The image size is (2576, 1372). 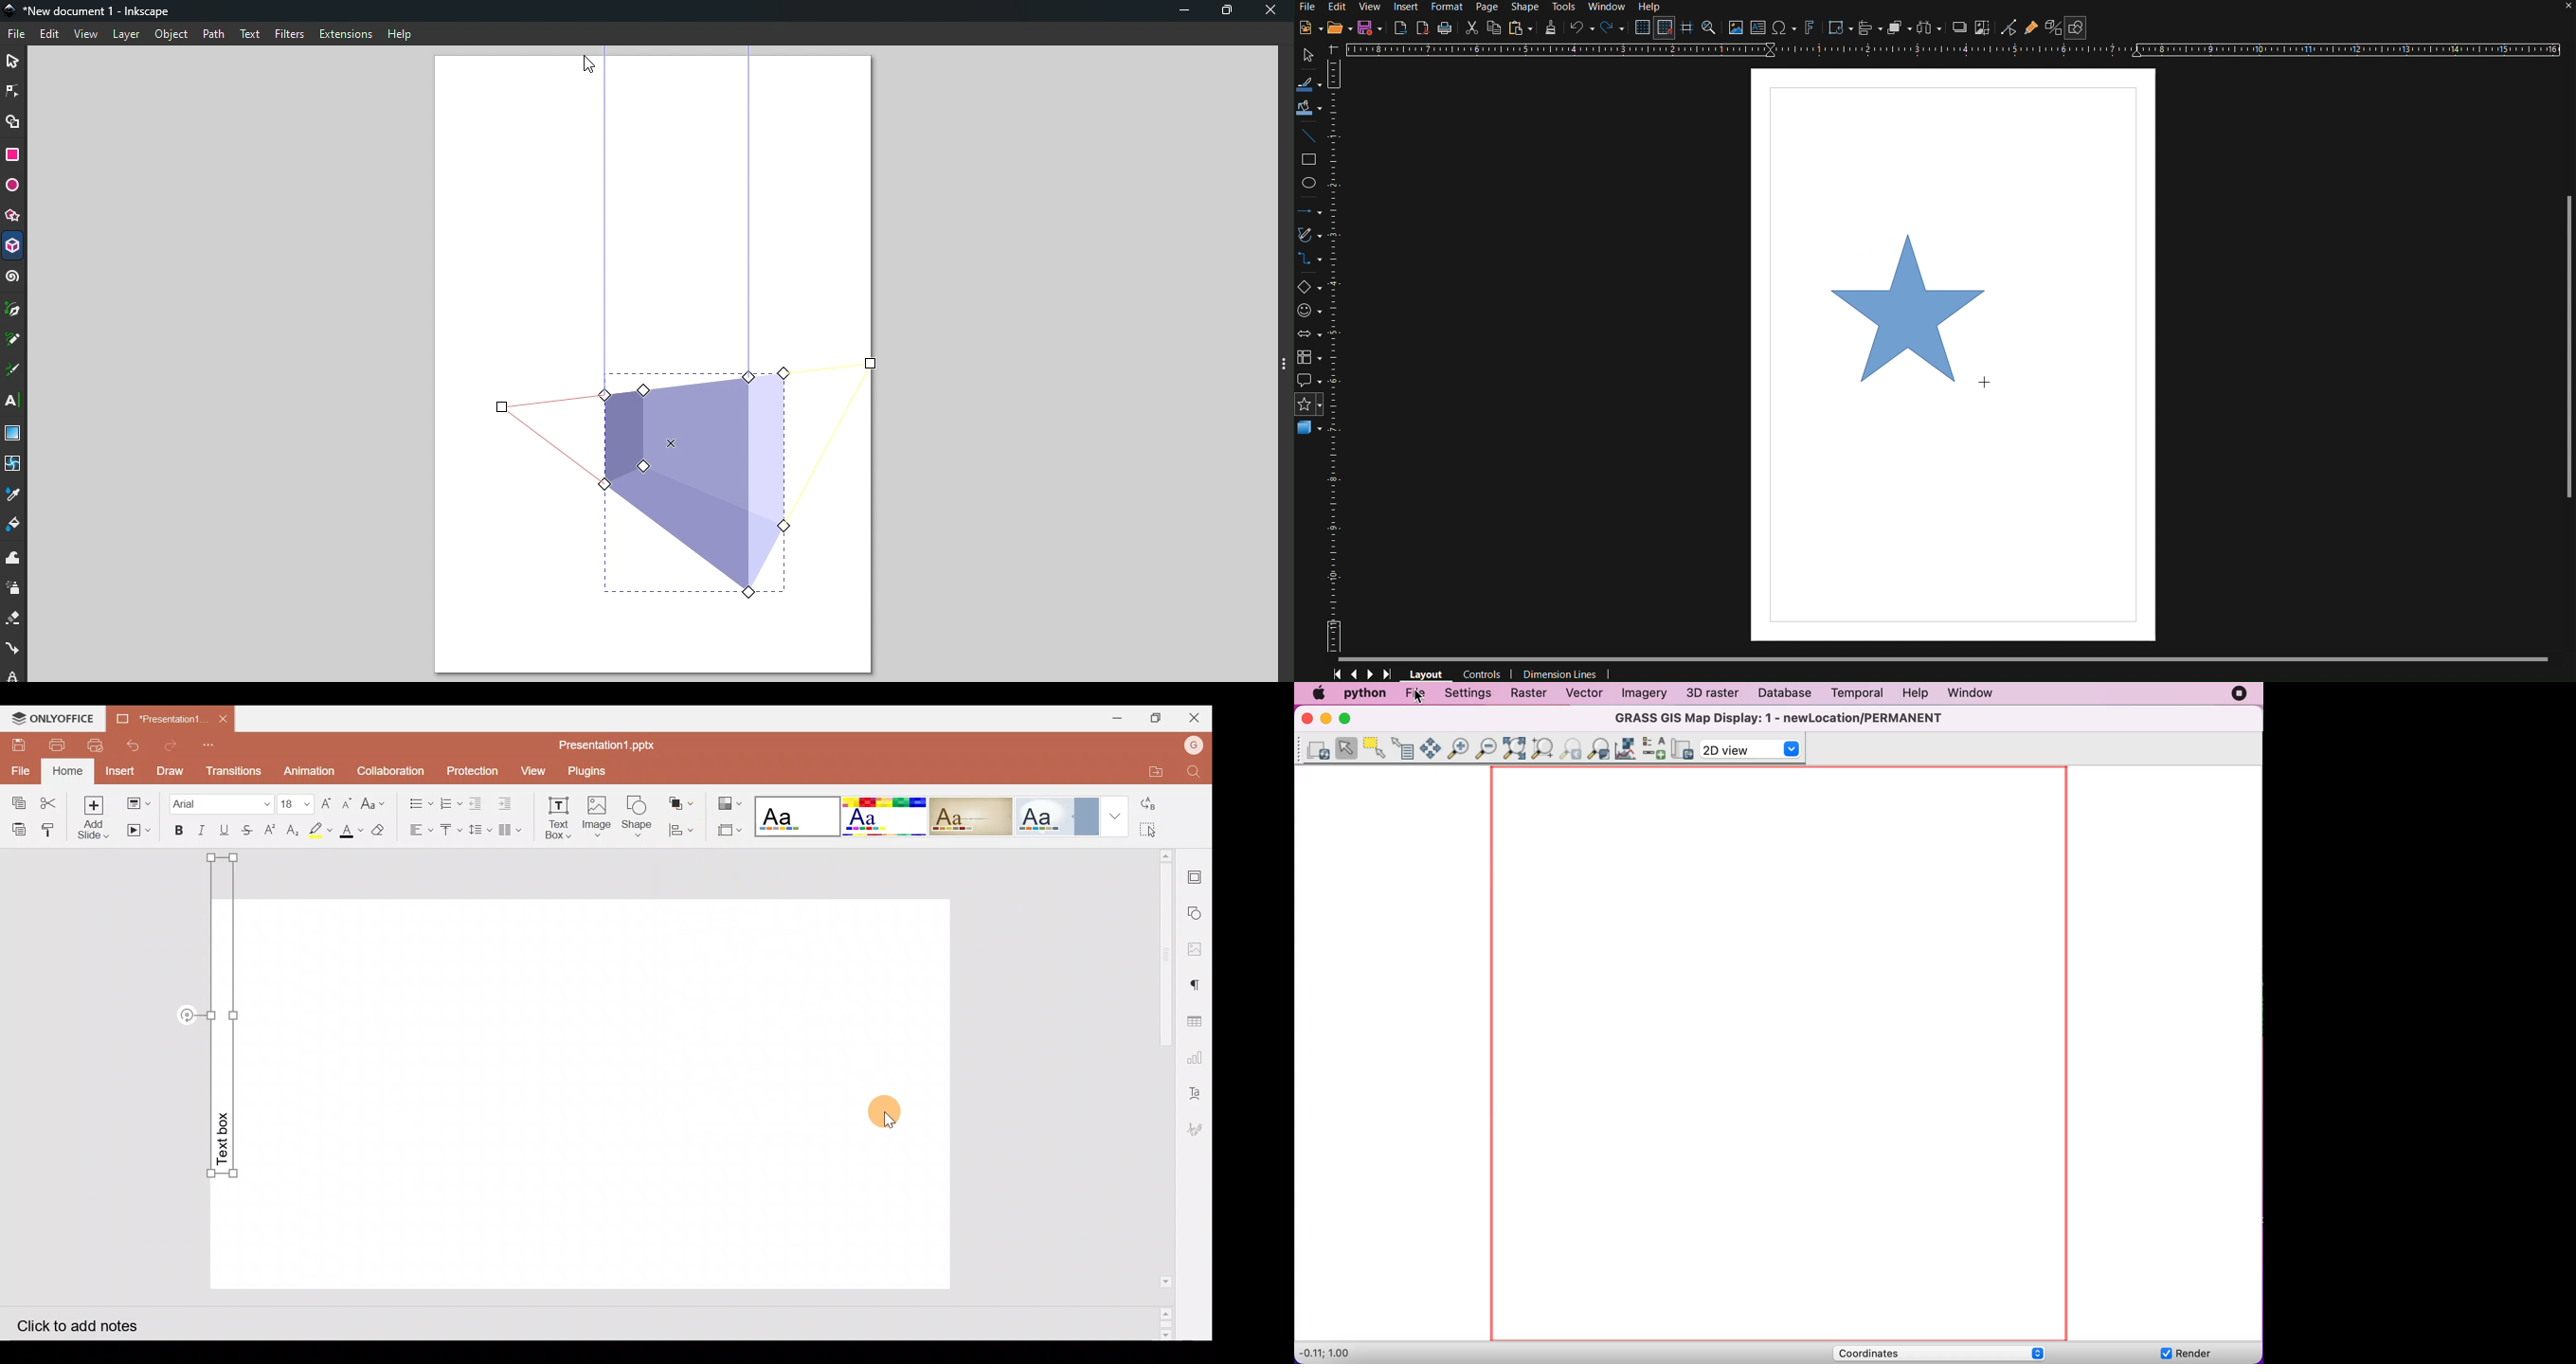 I want to click on New, so click(x=1310, y=28).